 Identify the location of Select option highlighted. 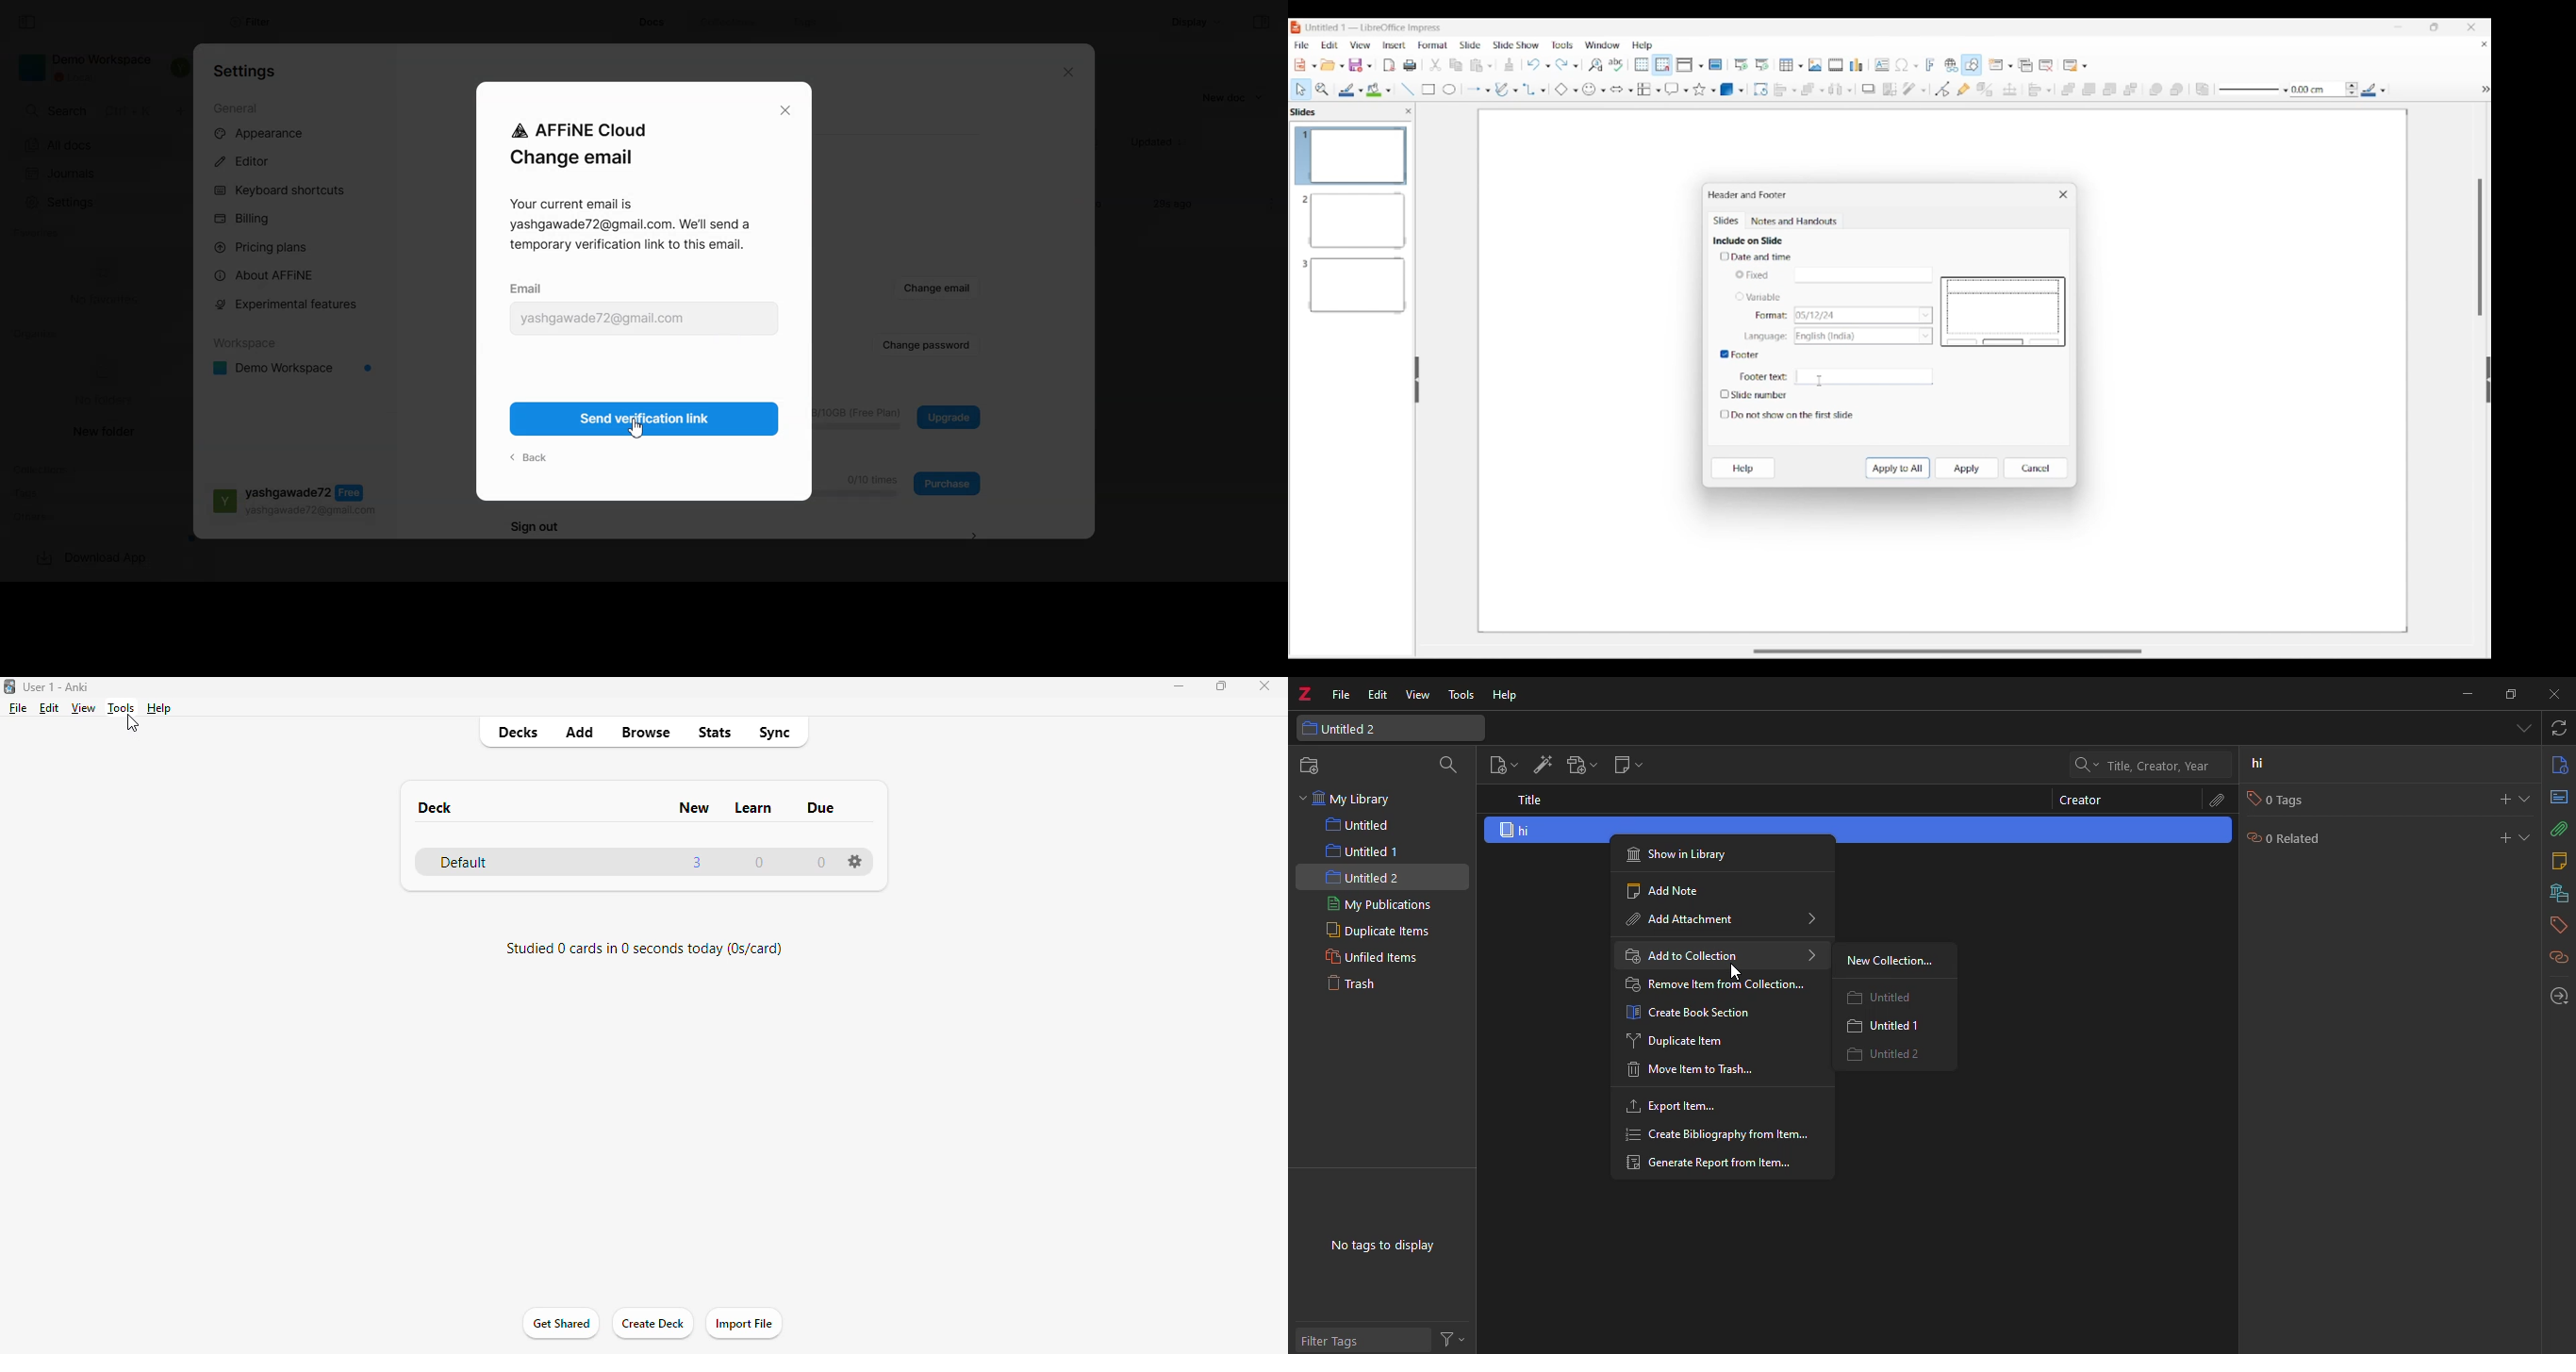
(1301, 90).